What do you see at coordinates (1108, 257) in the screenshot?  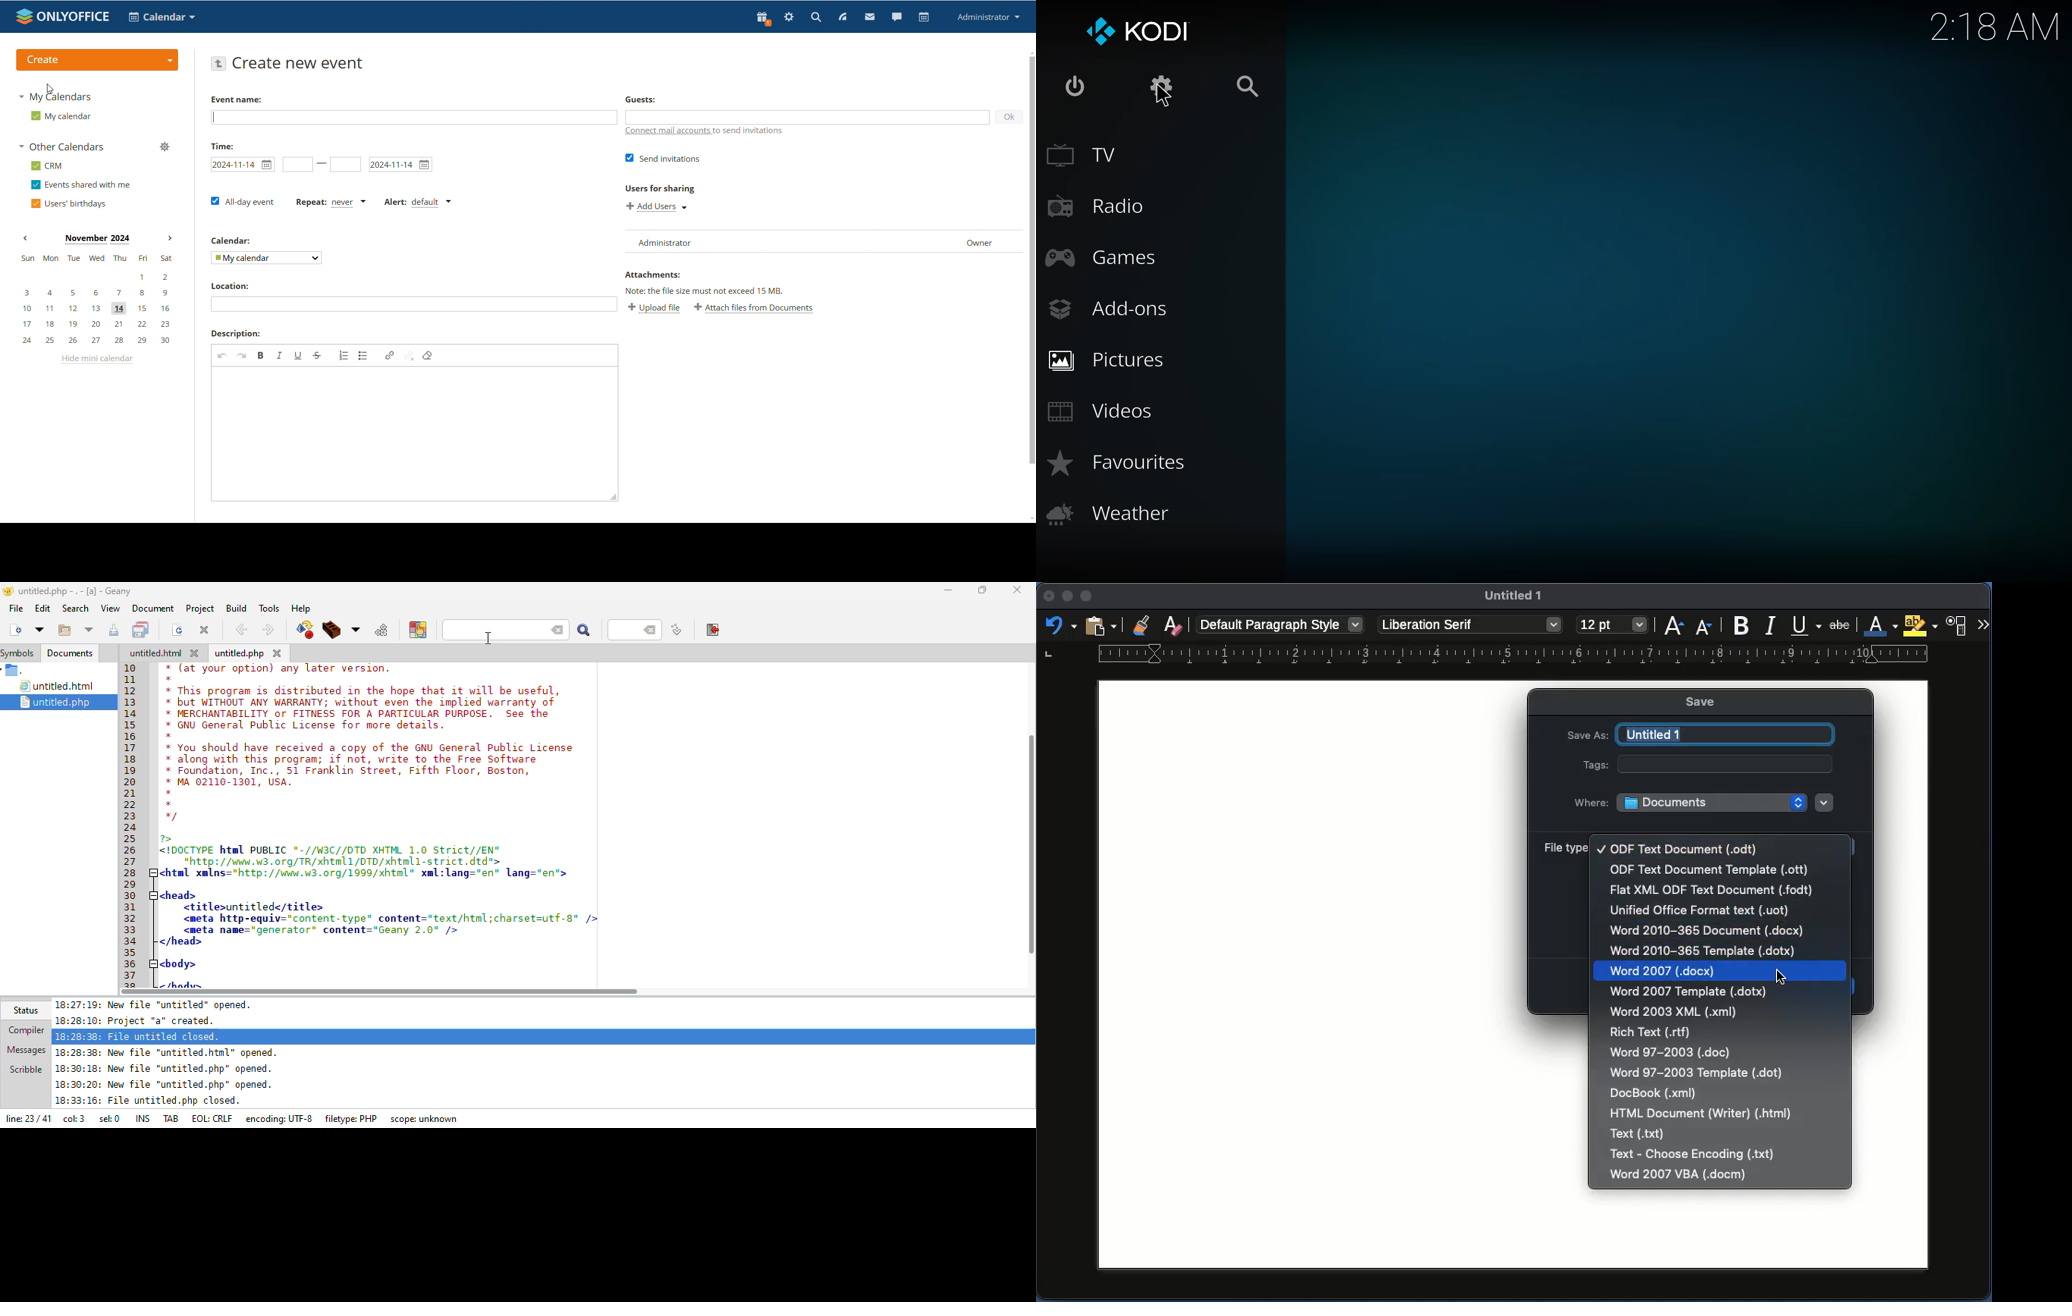 I see `games` at bounding box center [1108, 257].